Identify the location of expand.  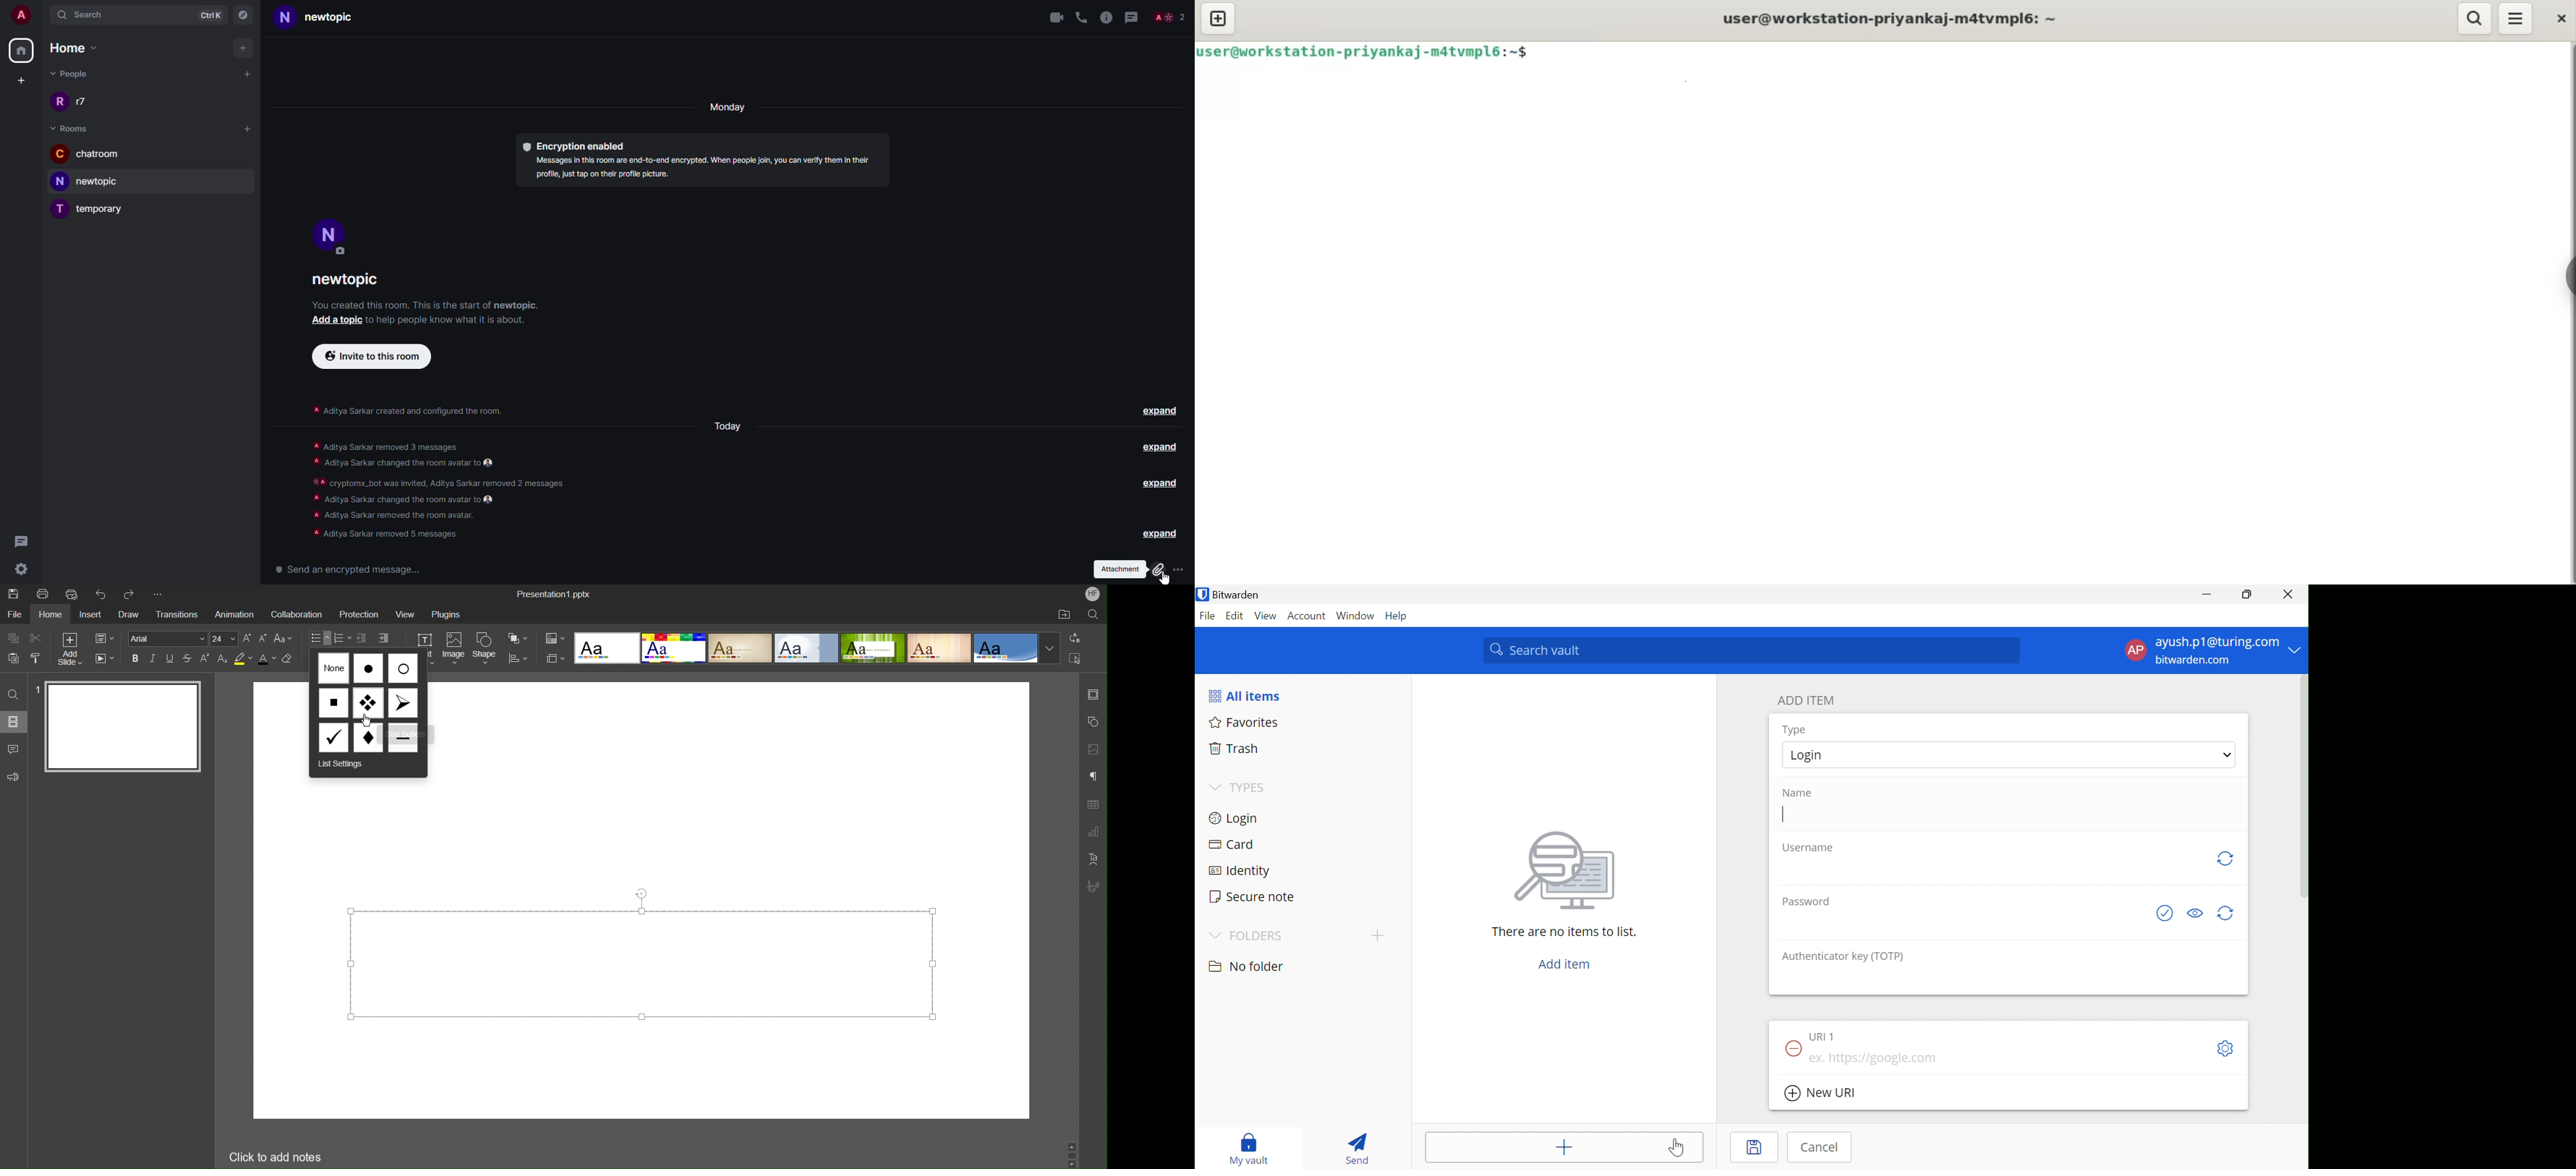
(1159, 484).